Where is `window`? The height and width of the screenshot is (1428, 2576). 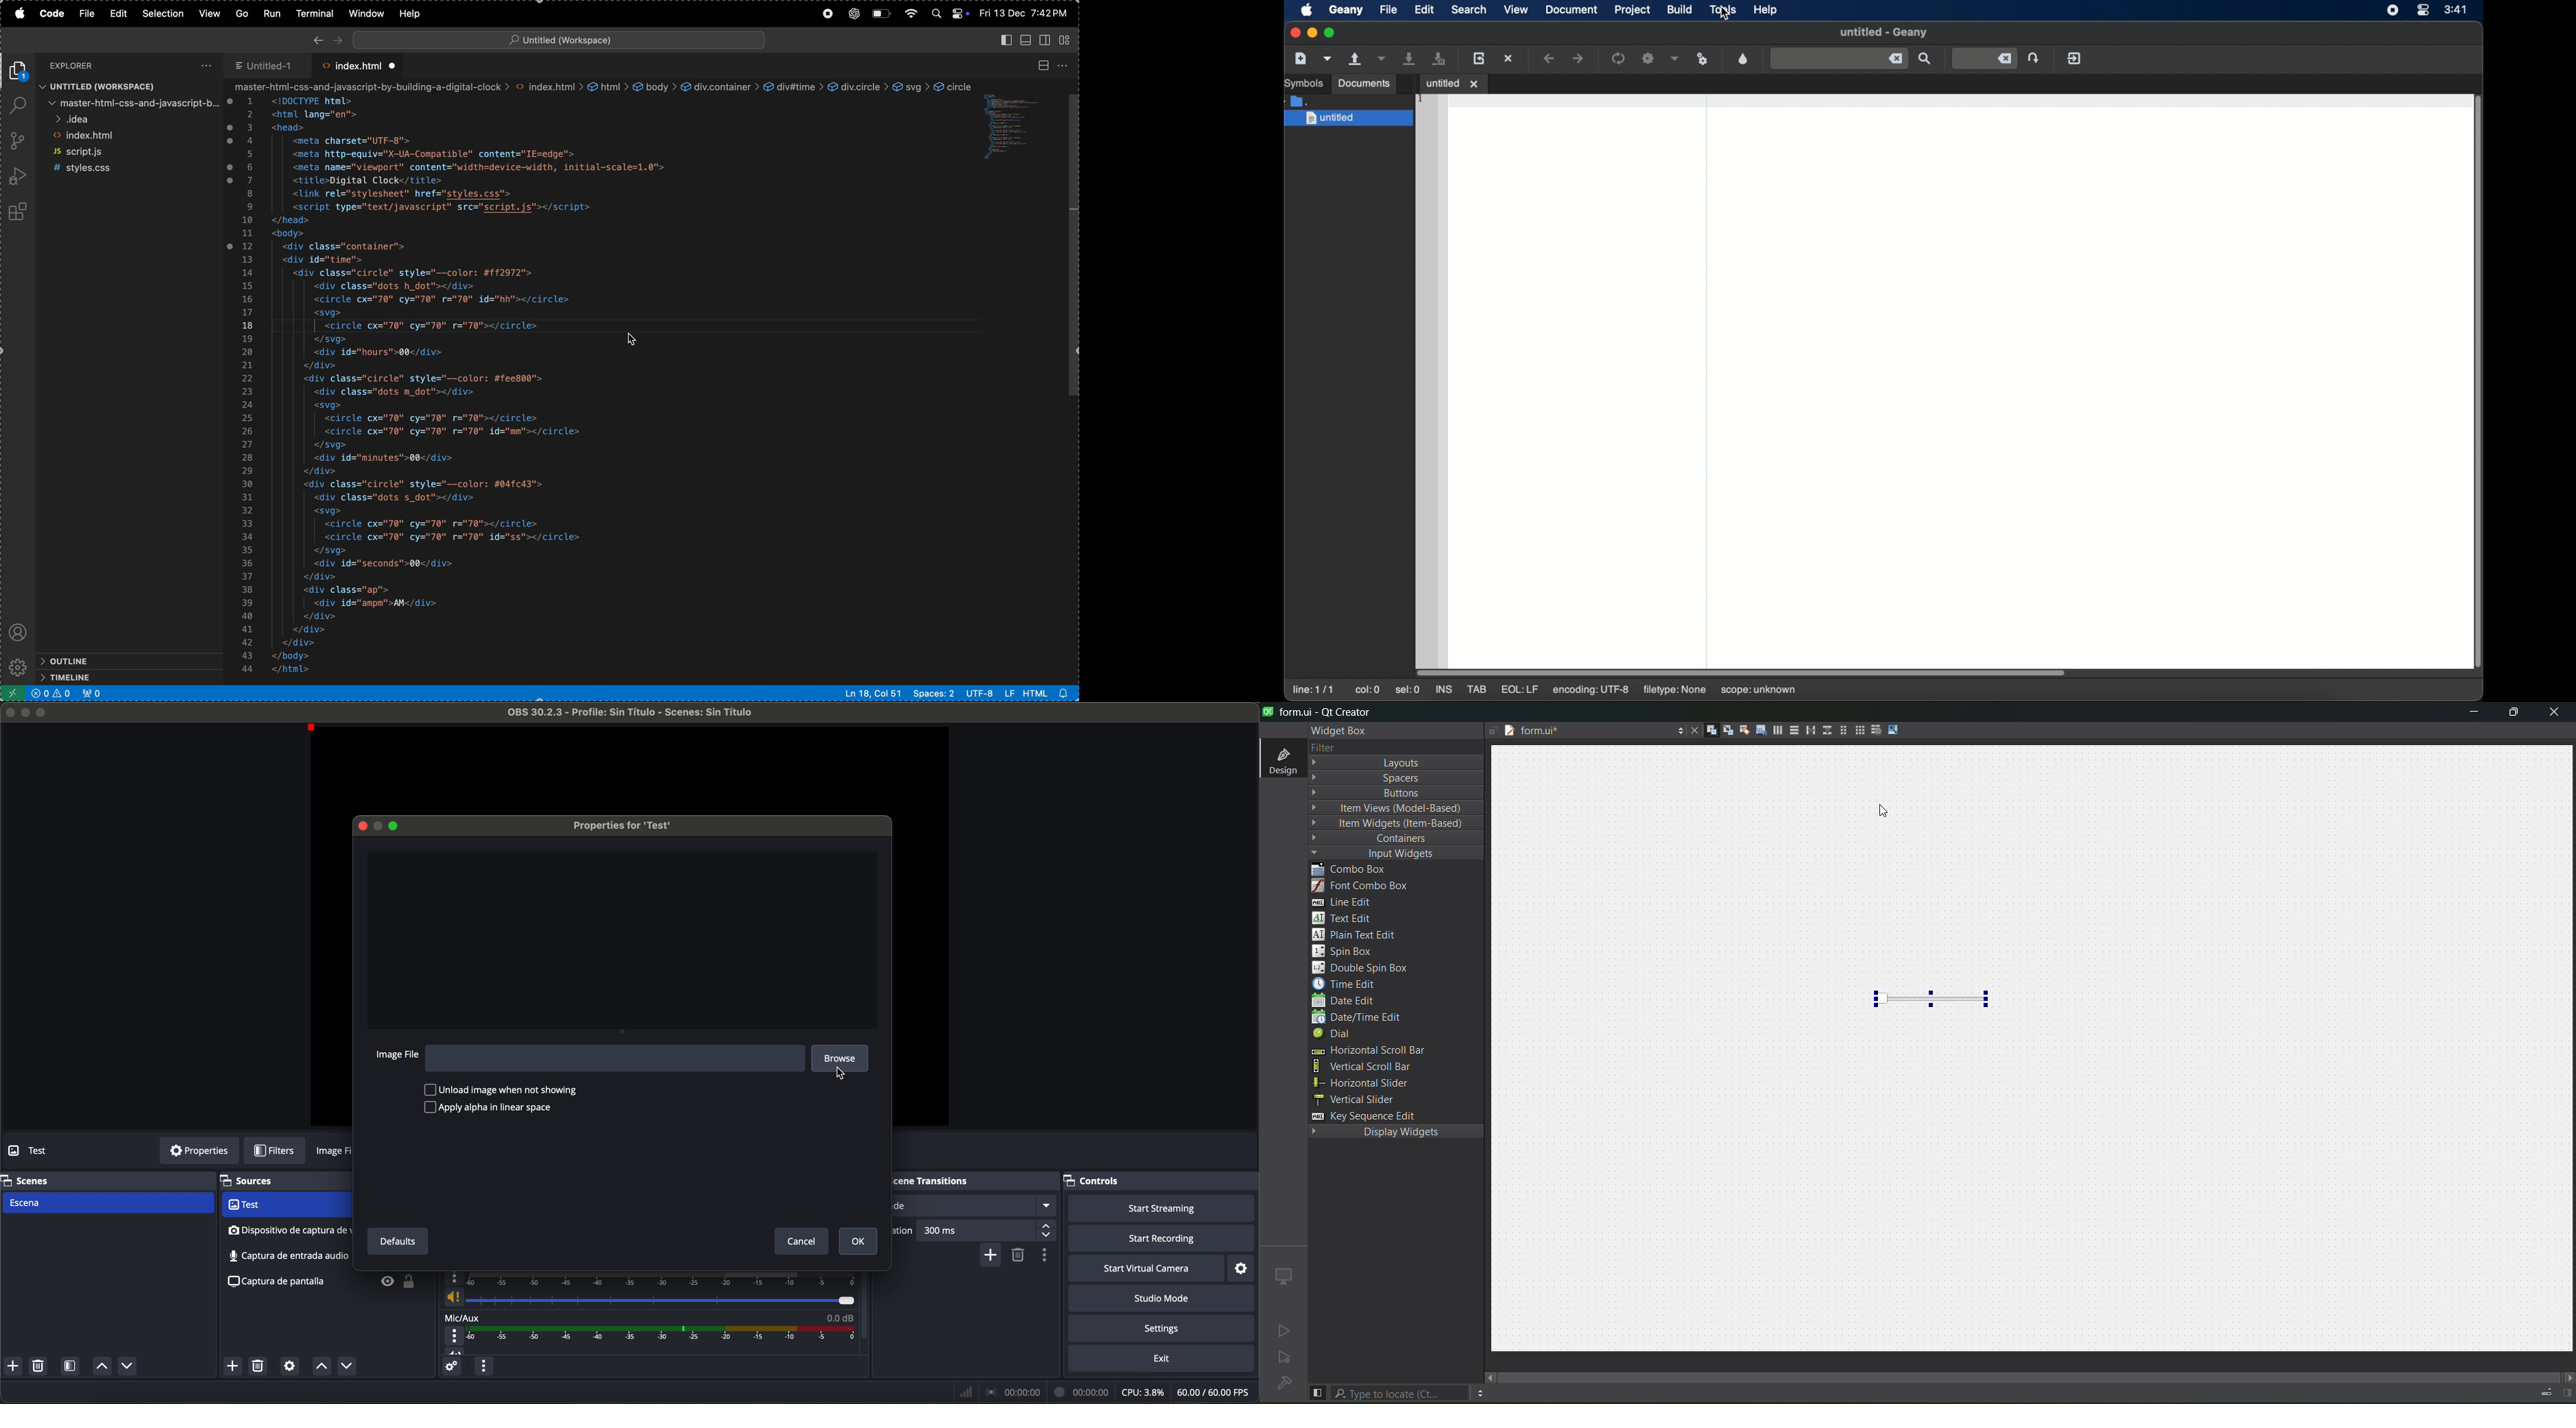 window is located at coordinates (624, 938).